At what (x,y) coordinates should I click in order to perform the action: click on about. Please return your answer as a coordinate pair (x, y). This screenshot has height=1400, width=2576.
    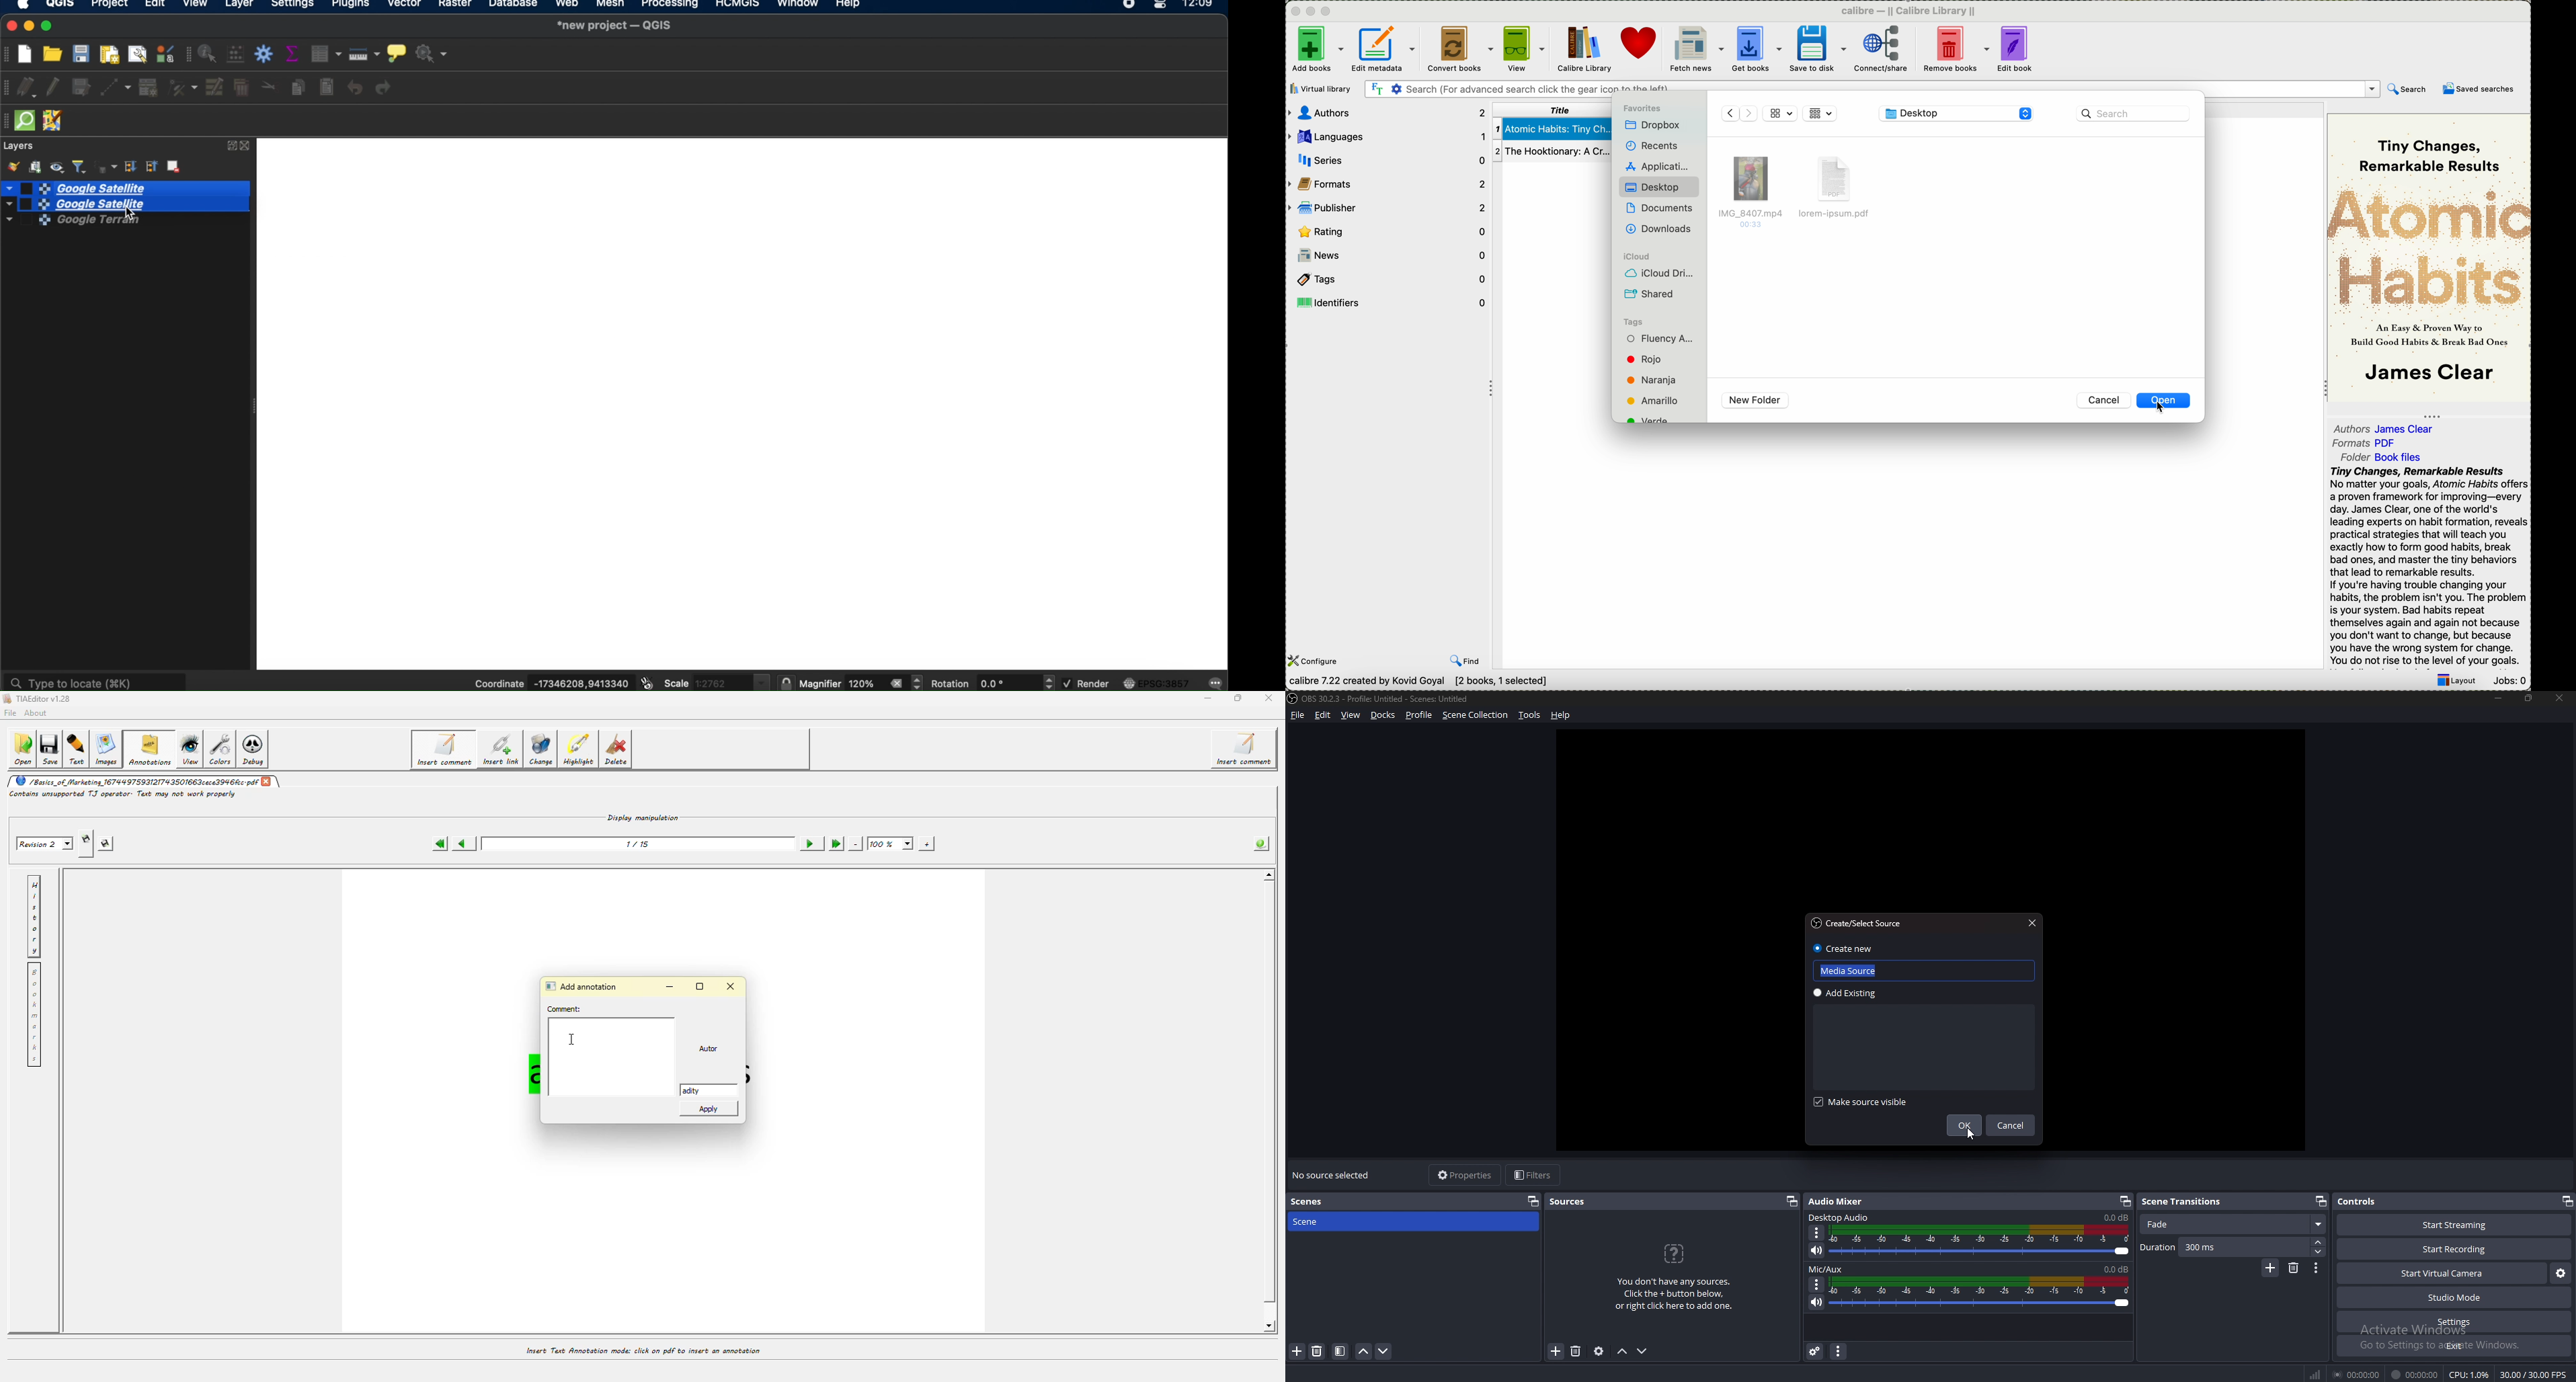
    Looking at the image, I should click on (39, 712).